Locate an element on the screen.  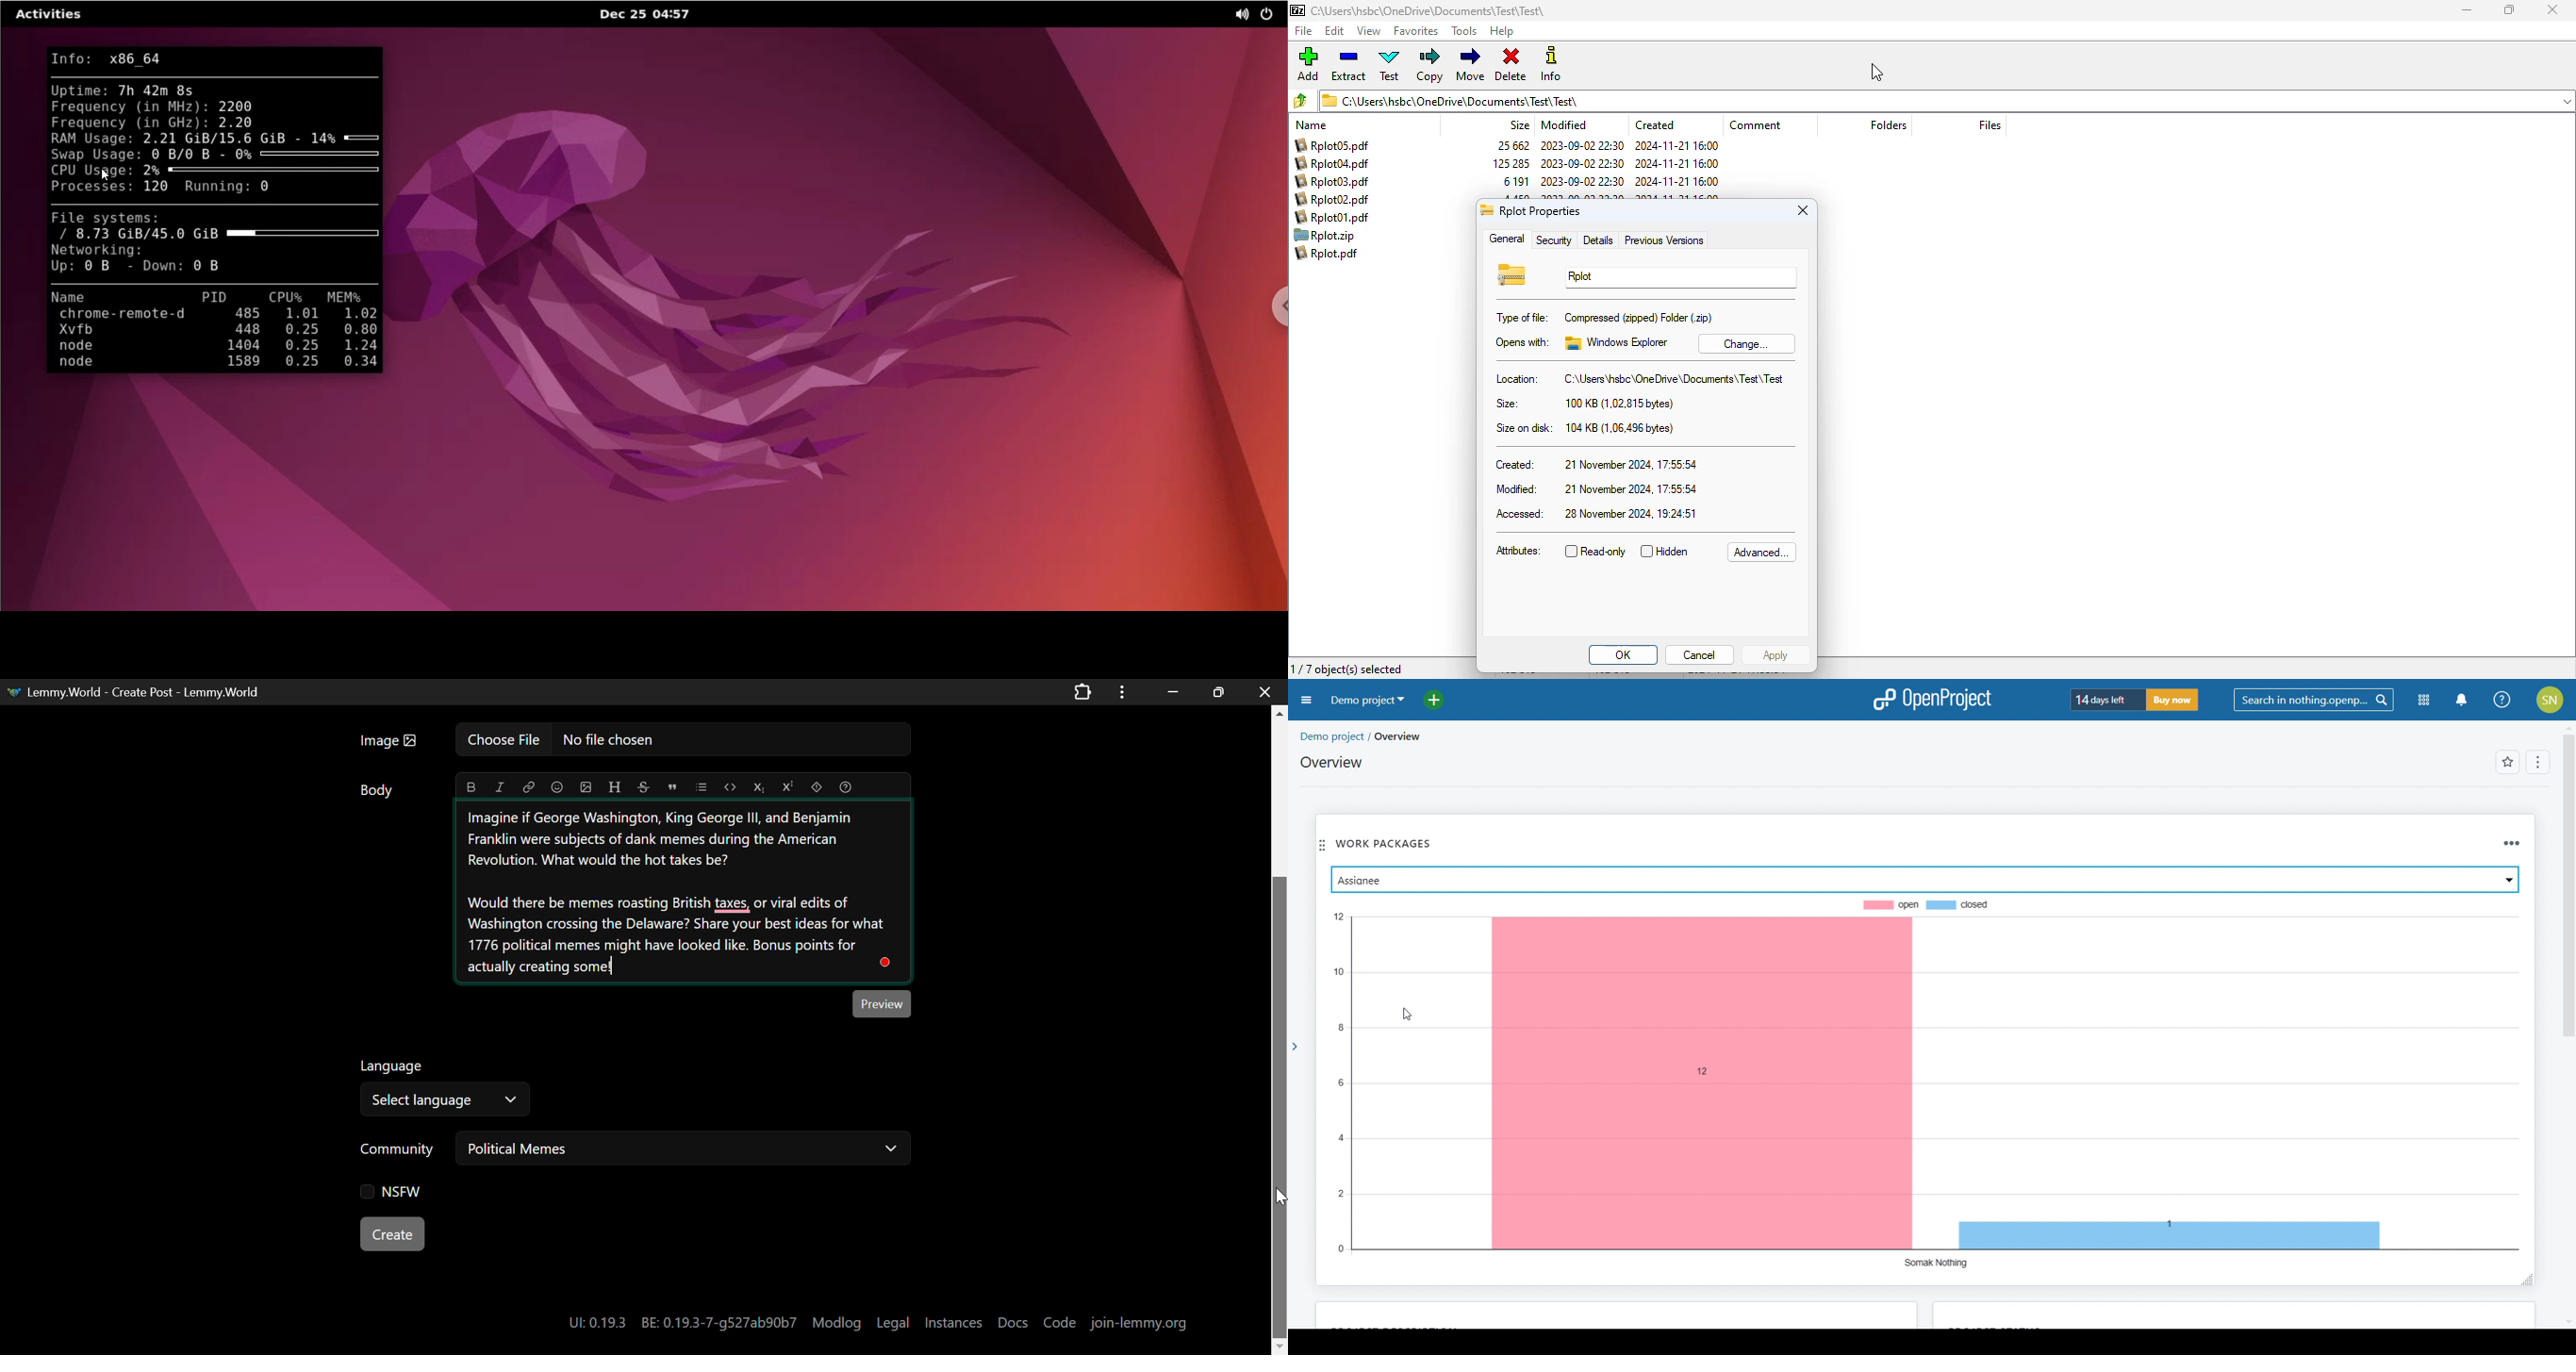
overview is located at coordinates (1407, 737).